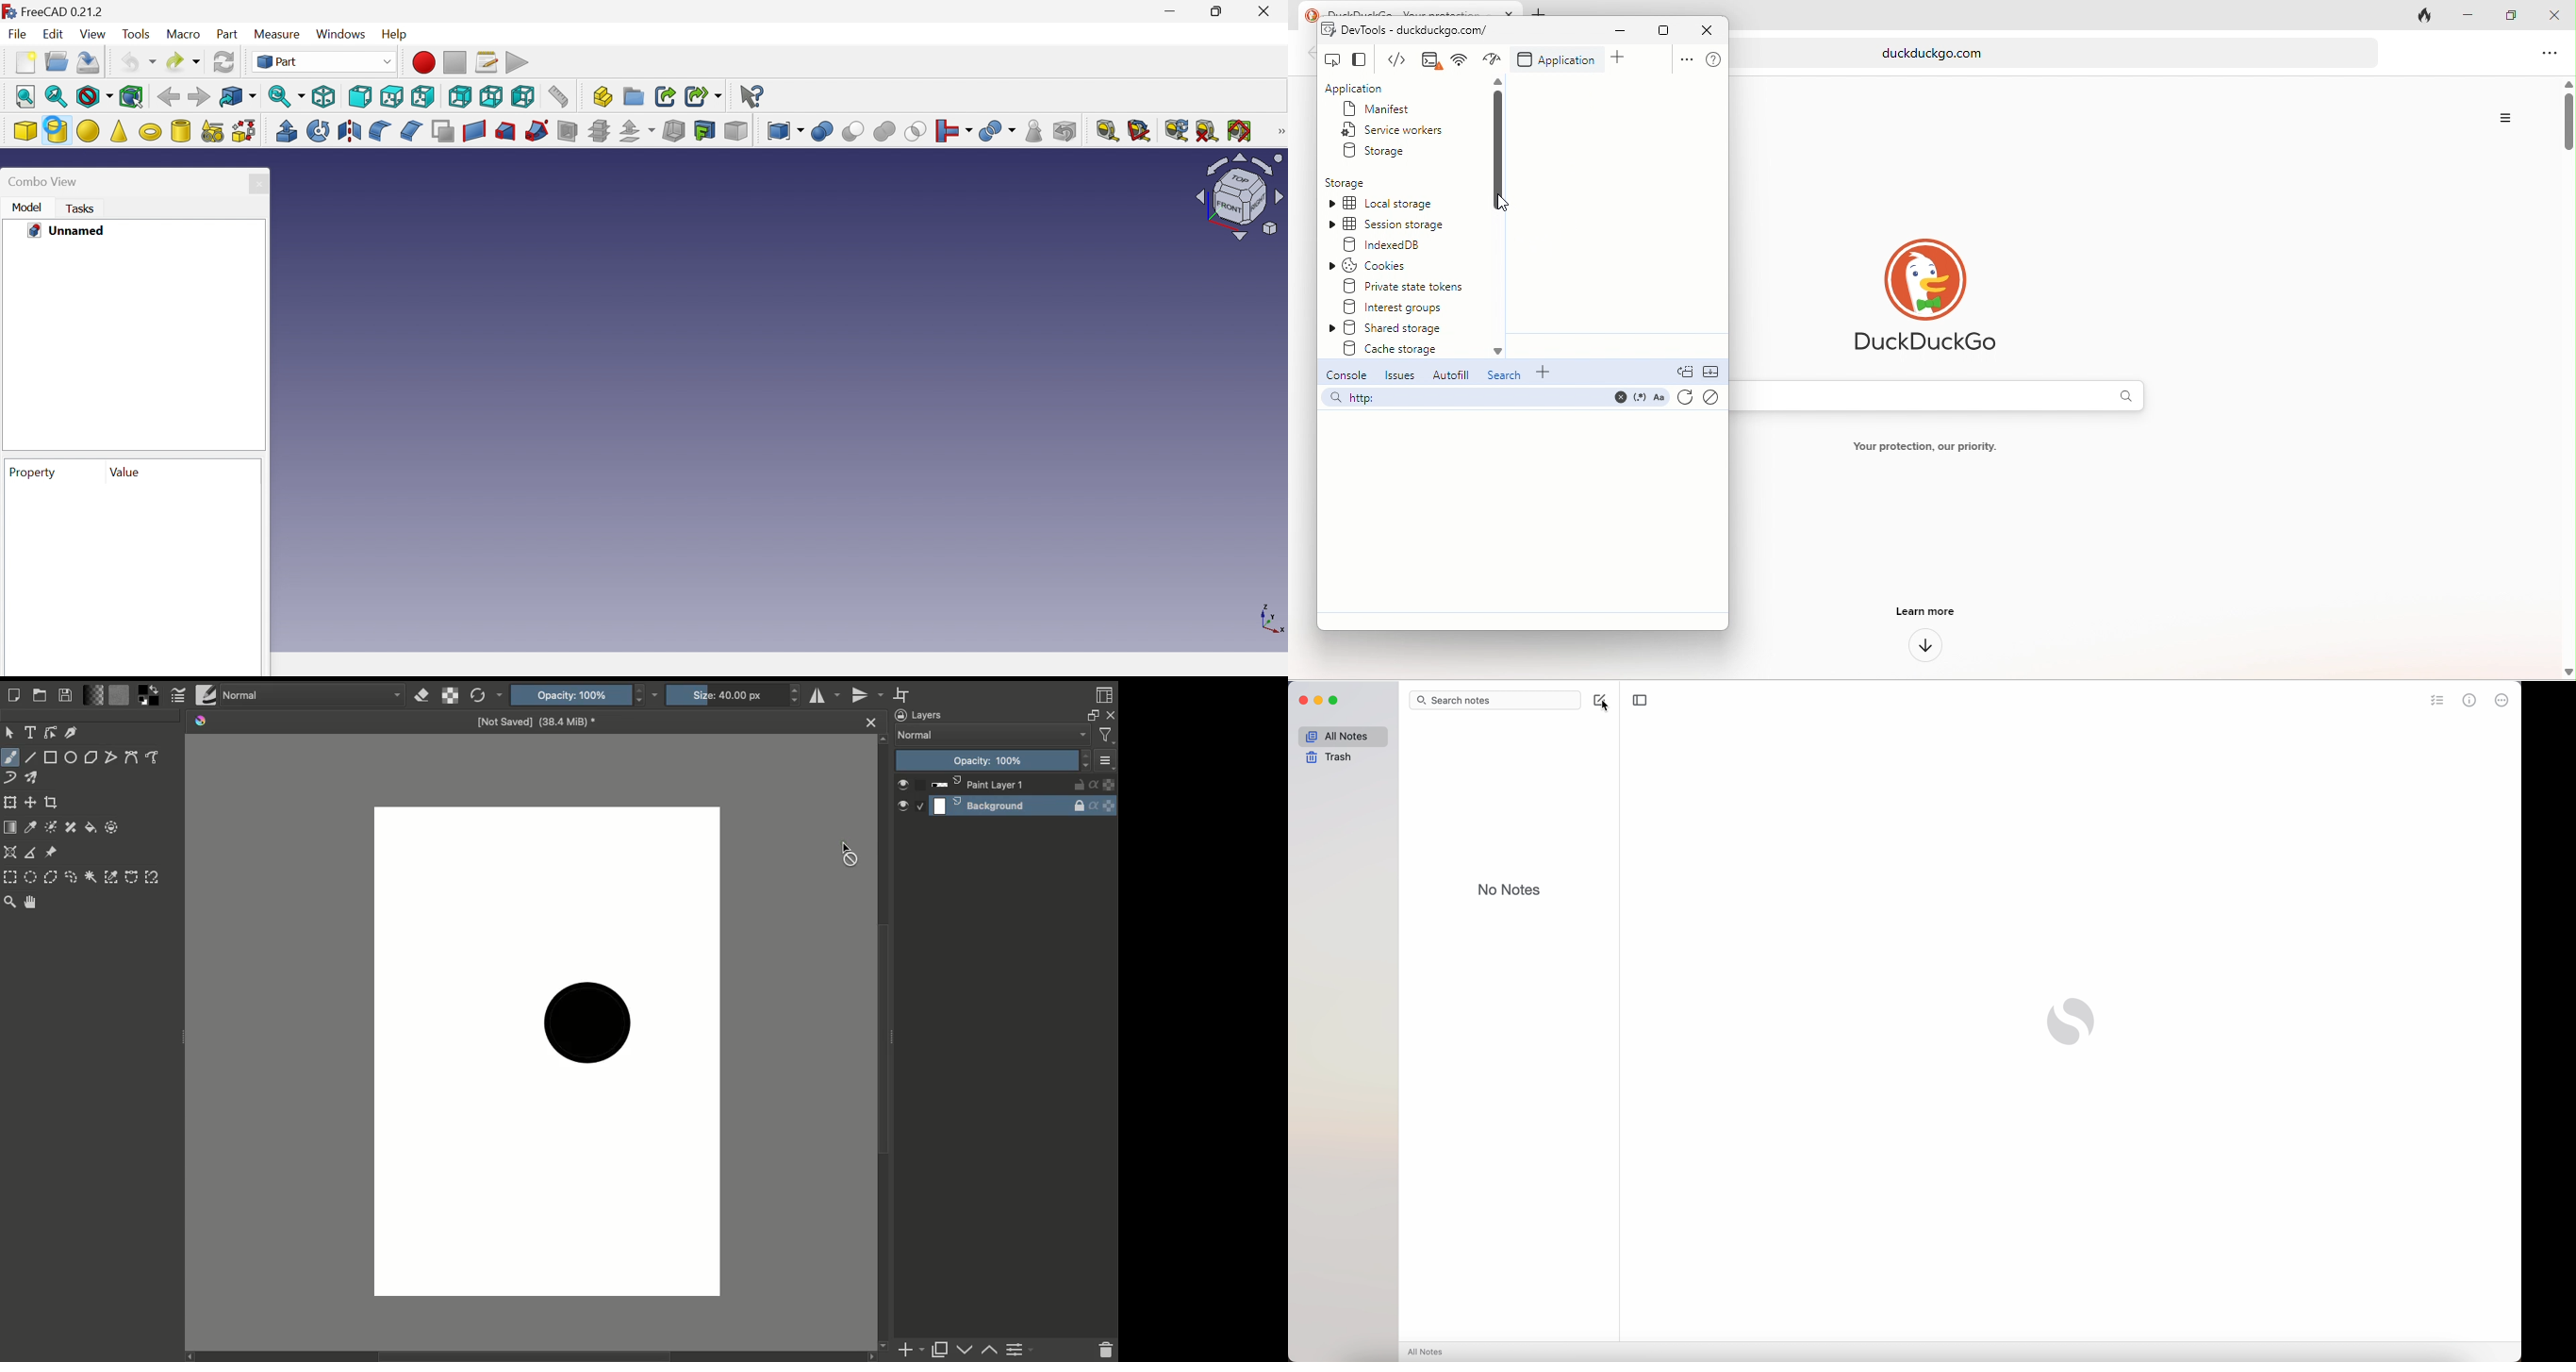 This screenshot has width=2576, height=1372. What do you see at coordinates (112, 827) in the screenshot?
I see `Enclose and fill` at bounding box center [112, 827].